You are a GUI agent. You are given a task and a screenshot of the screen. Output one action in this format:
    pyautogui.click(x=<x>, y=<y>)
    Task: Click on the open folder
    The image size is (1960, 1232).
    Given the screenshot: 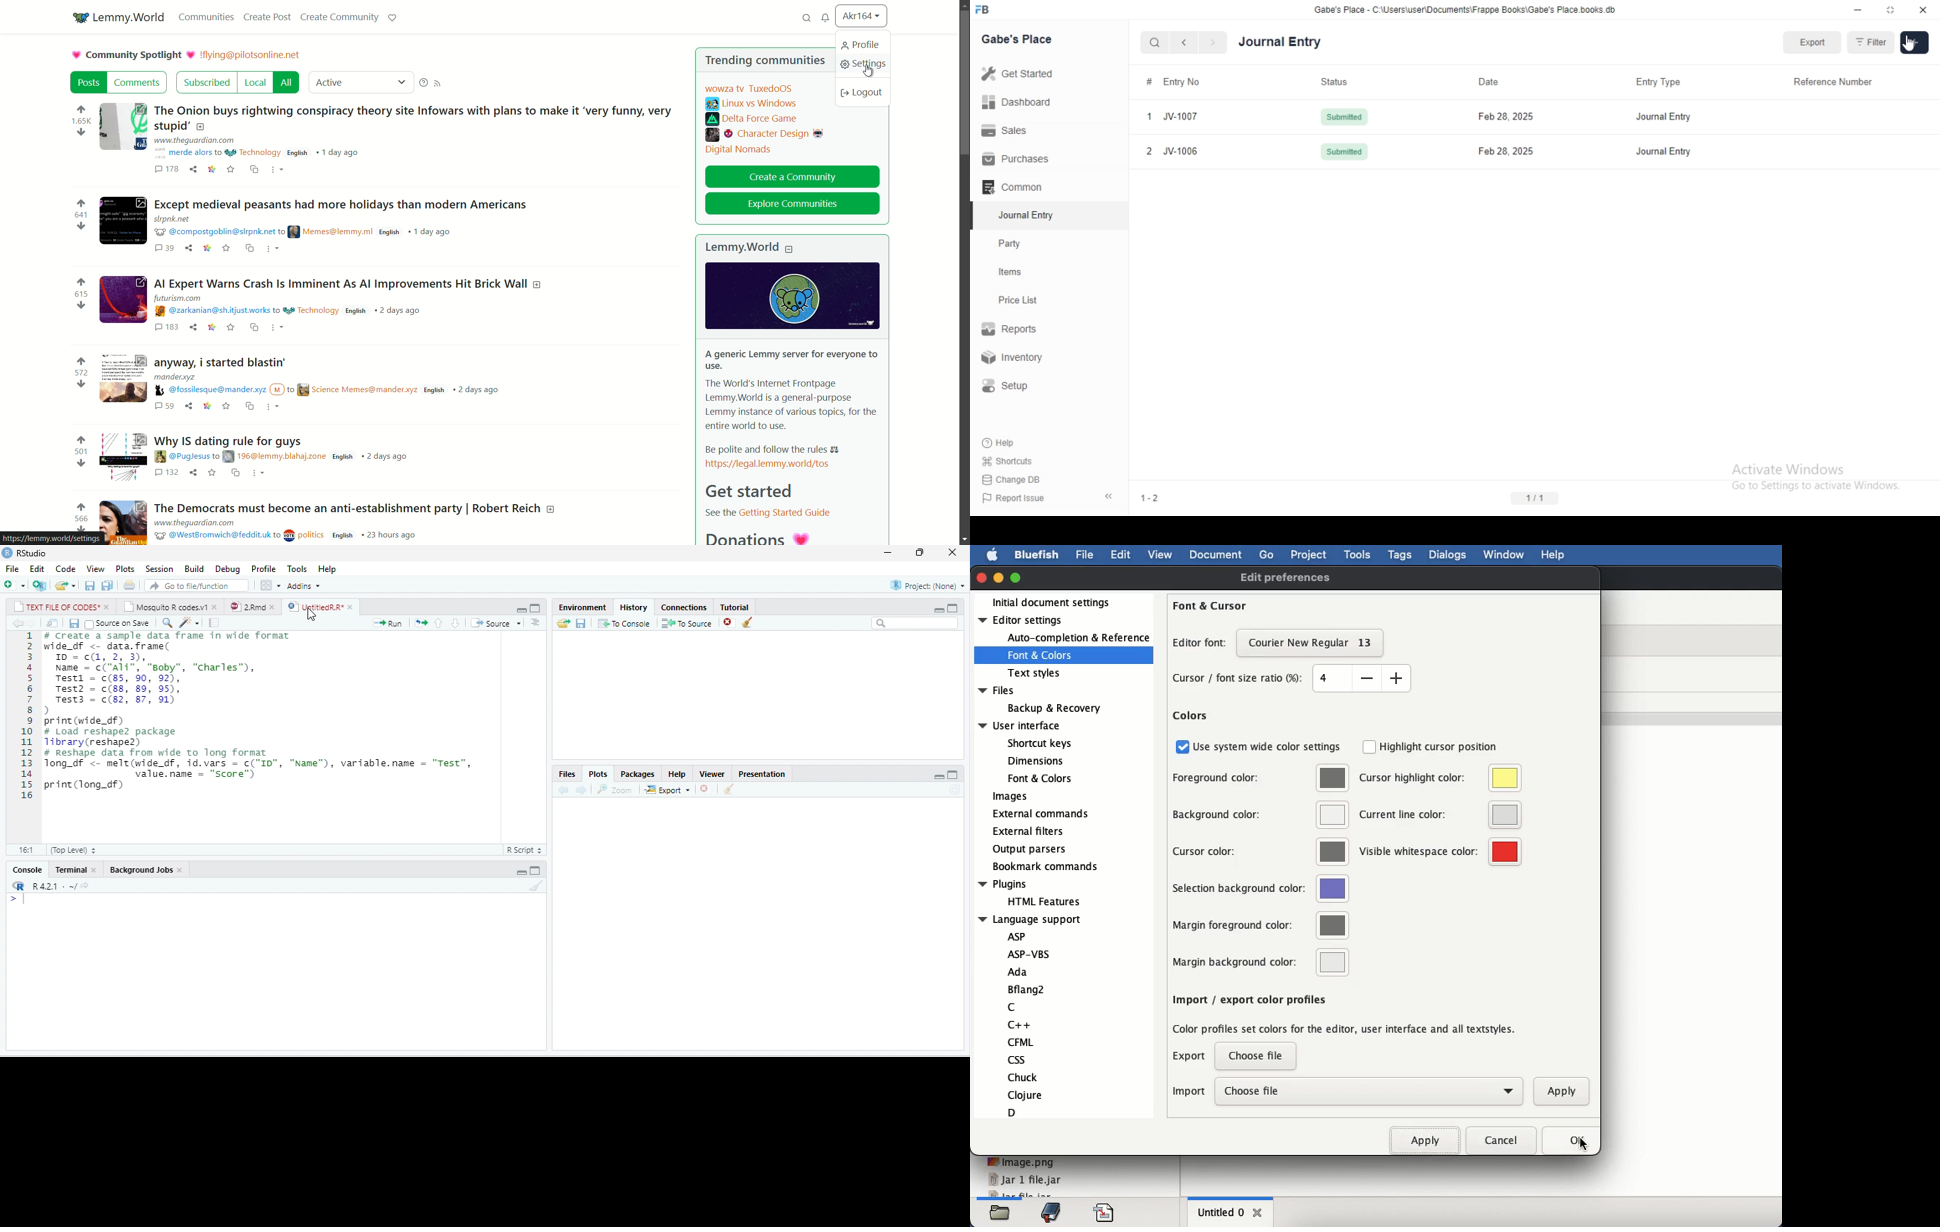 What is the action you would take?
    pyautogui.click(x=564, y=623)
    